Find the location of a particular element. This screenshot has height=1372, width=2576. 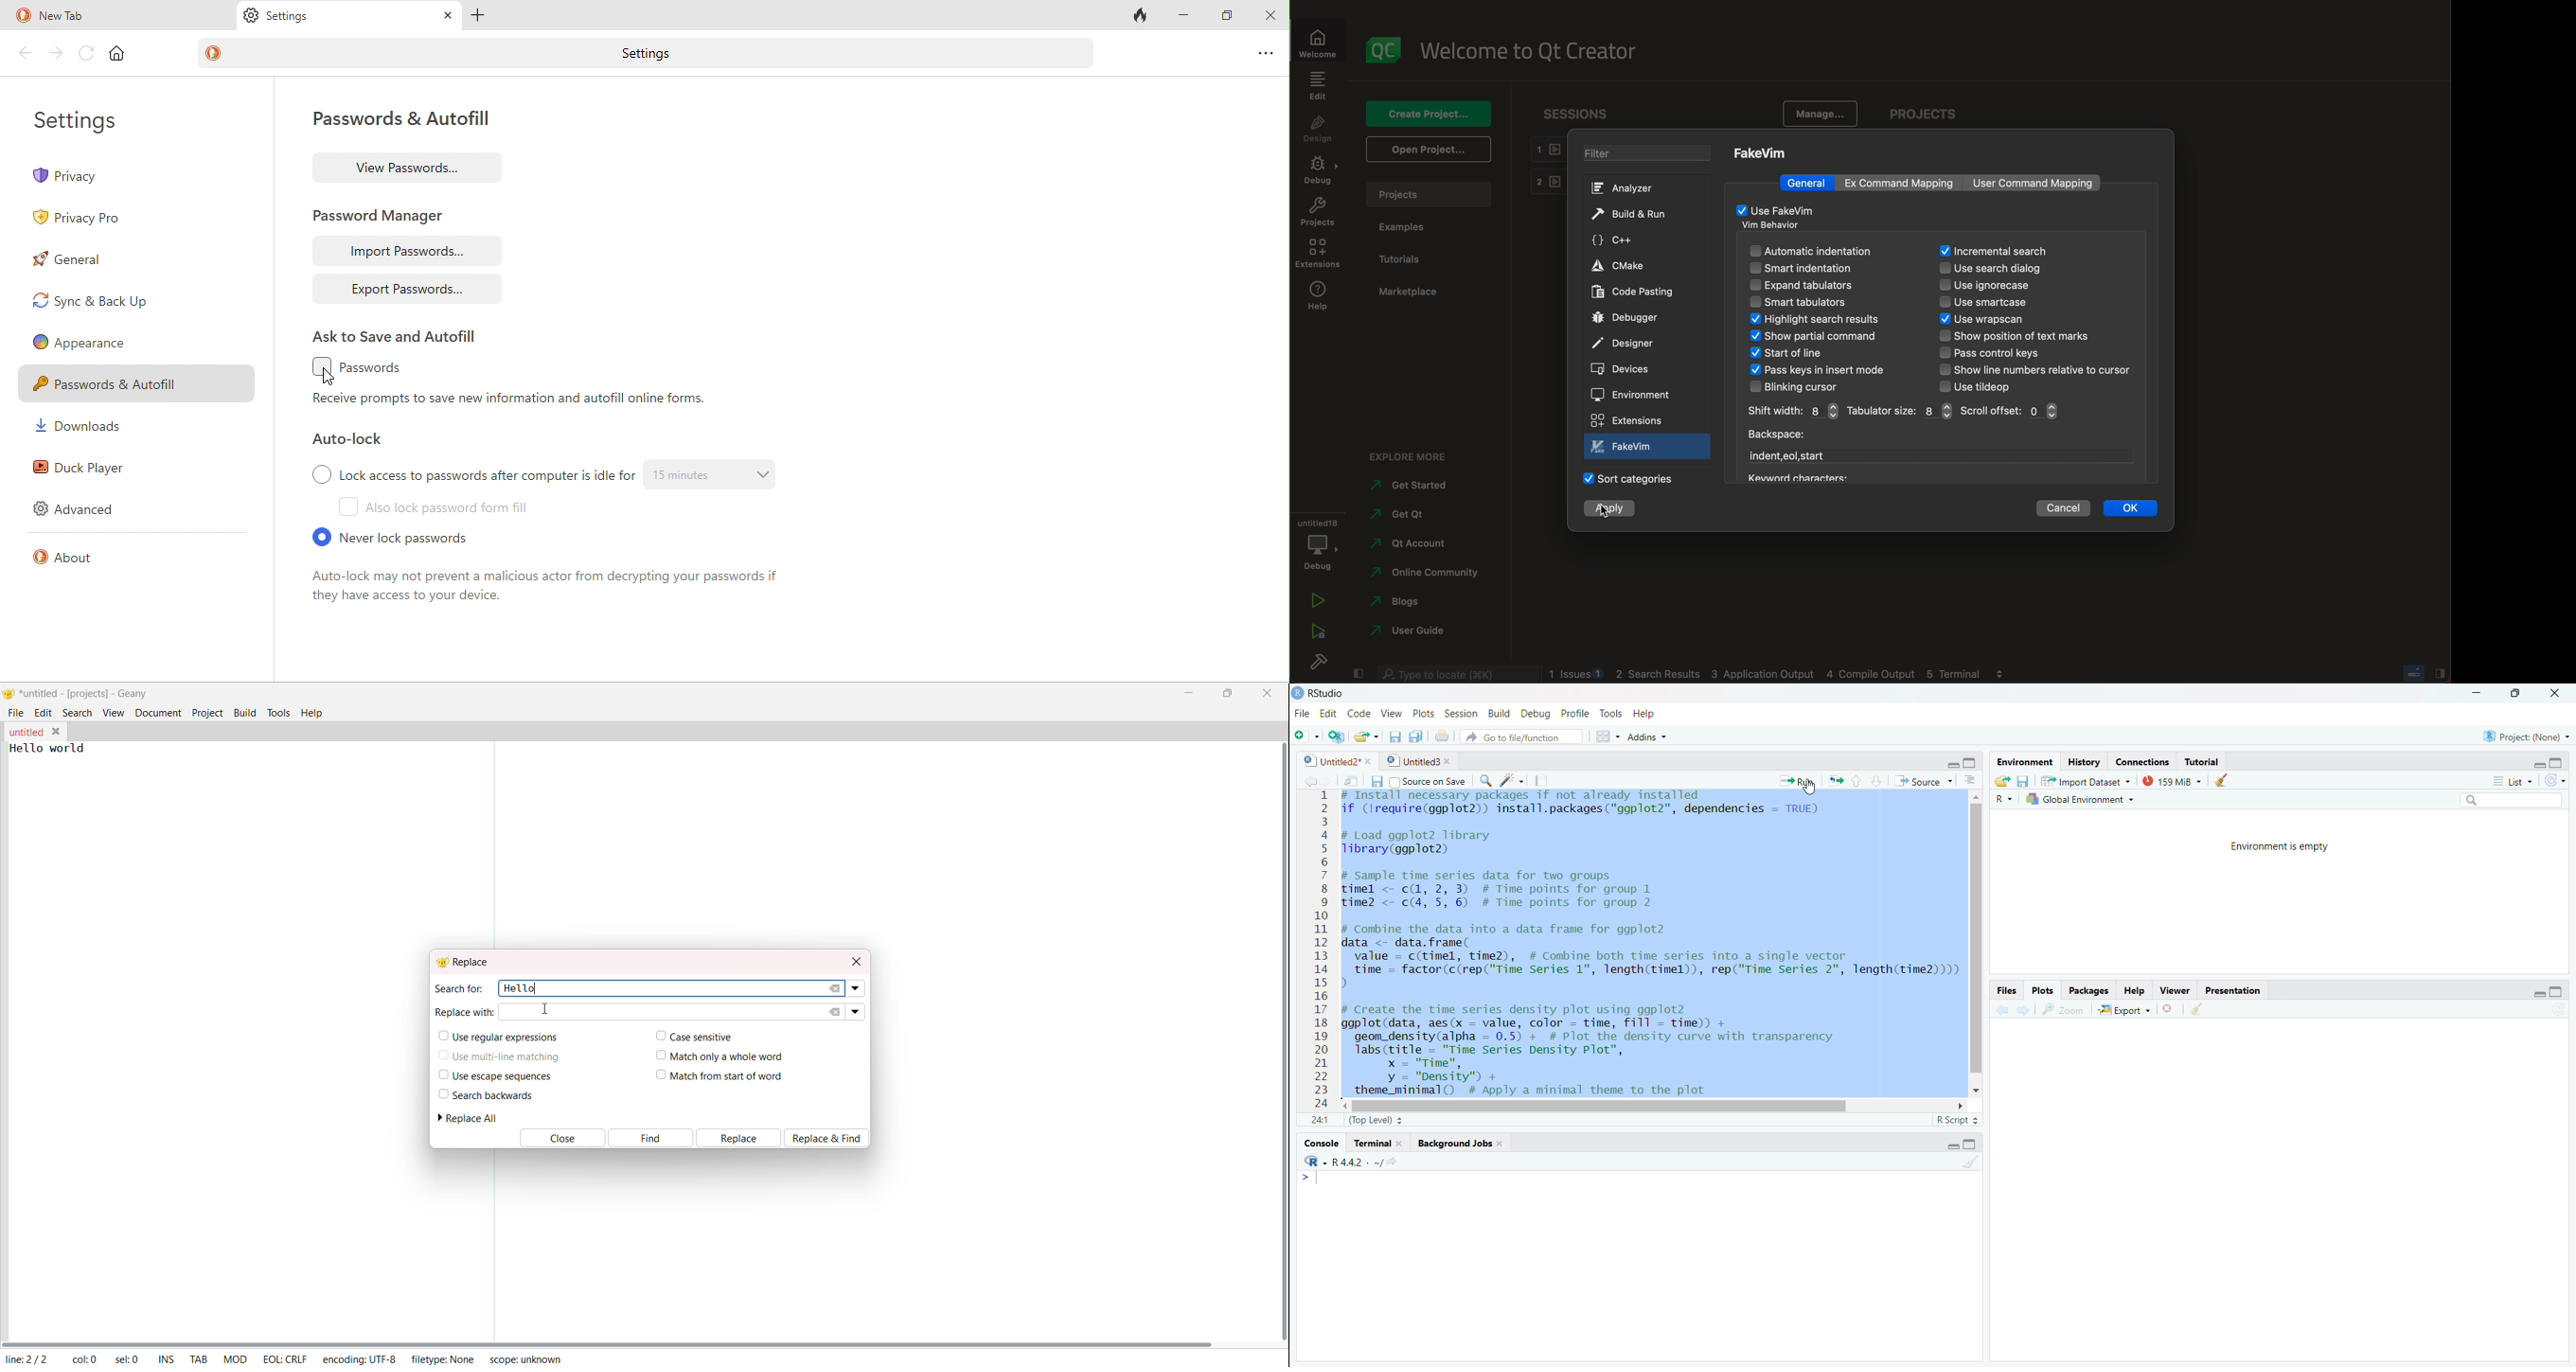

down is located at coordinates (1876, 781).